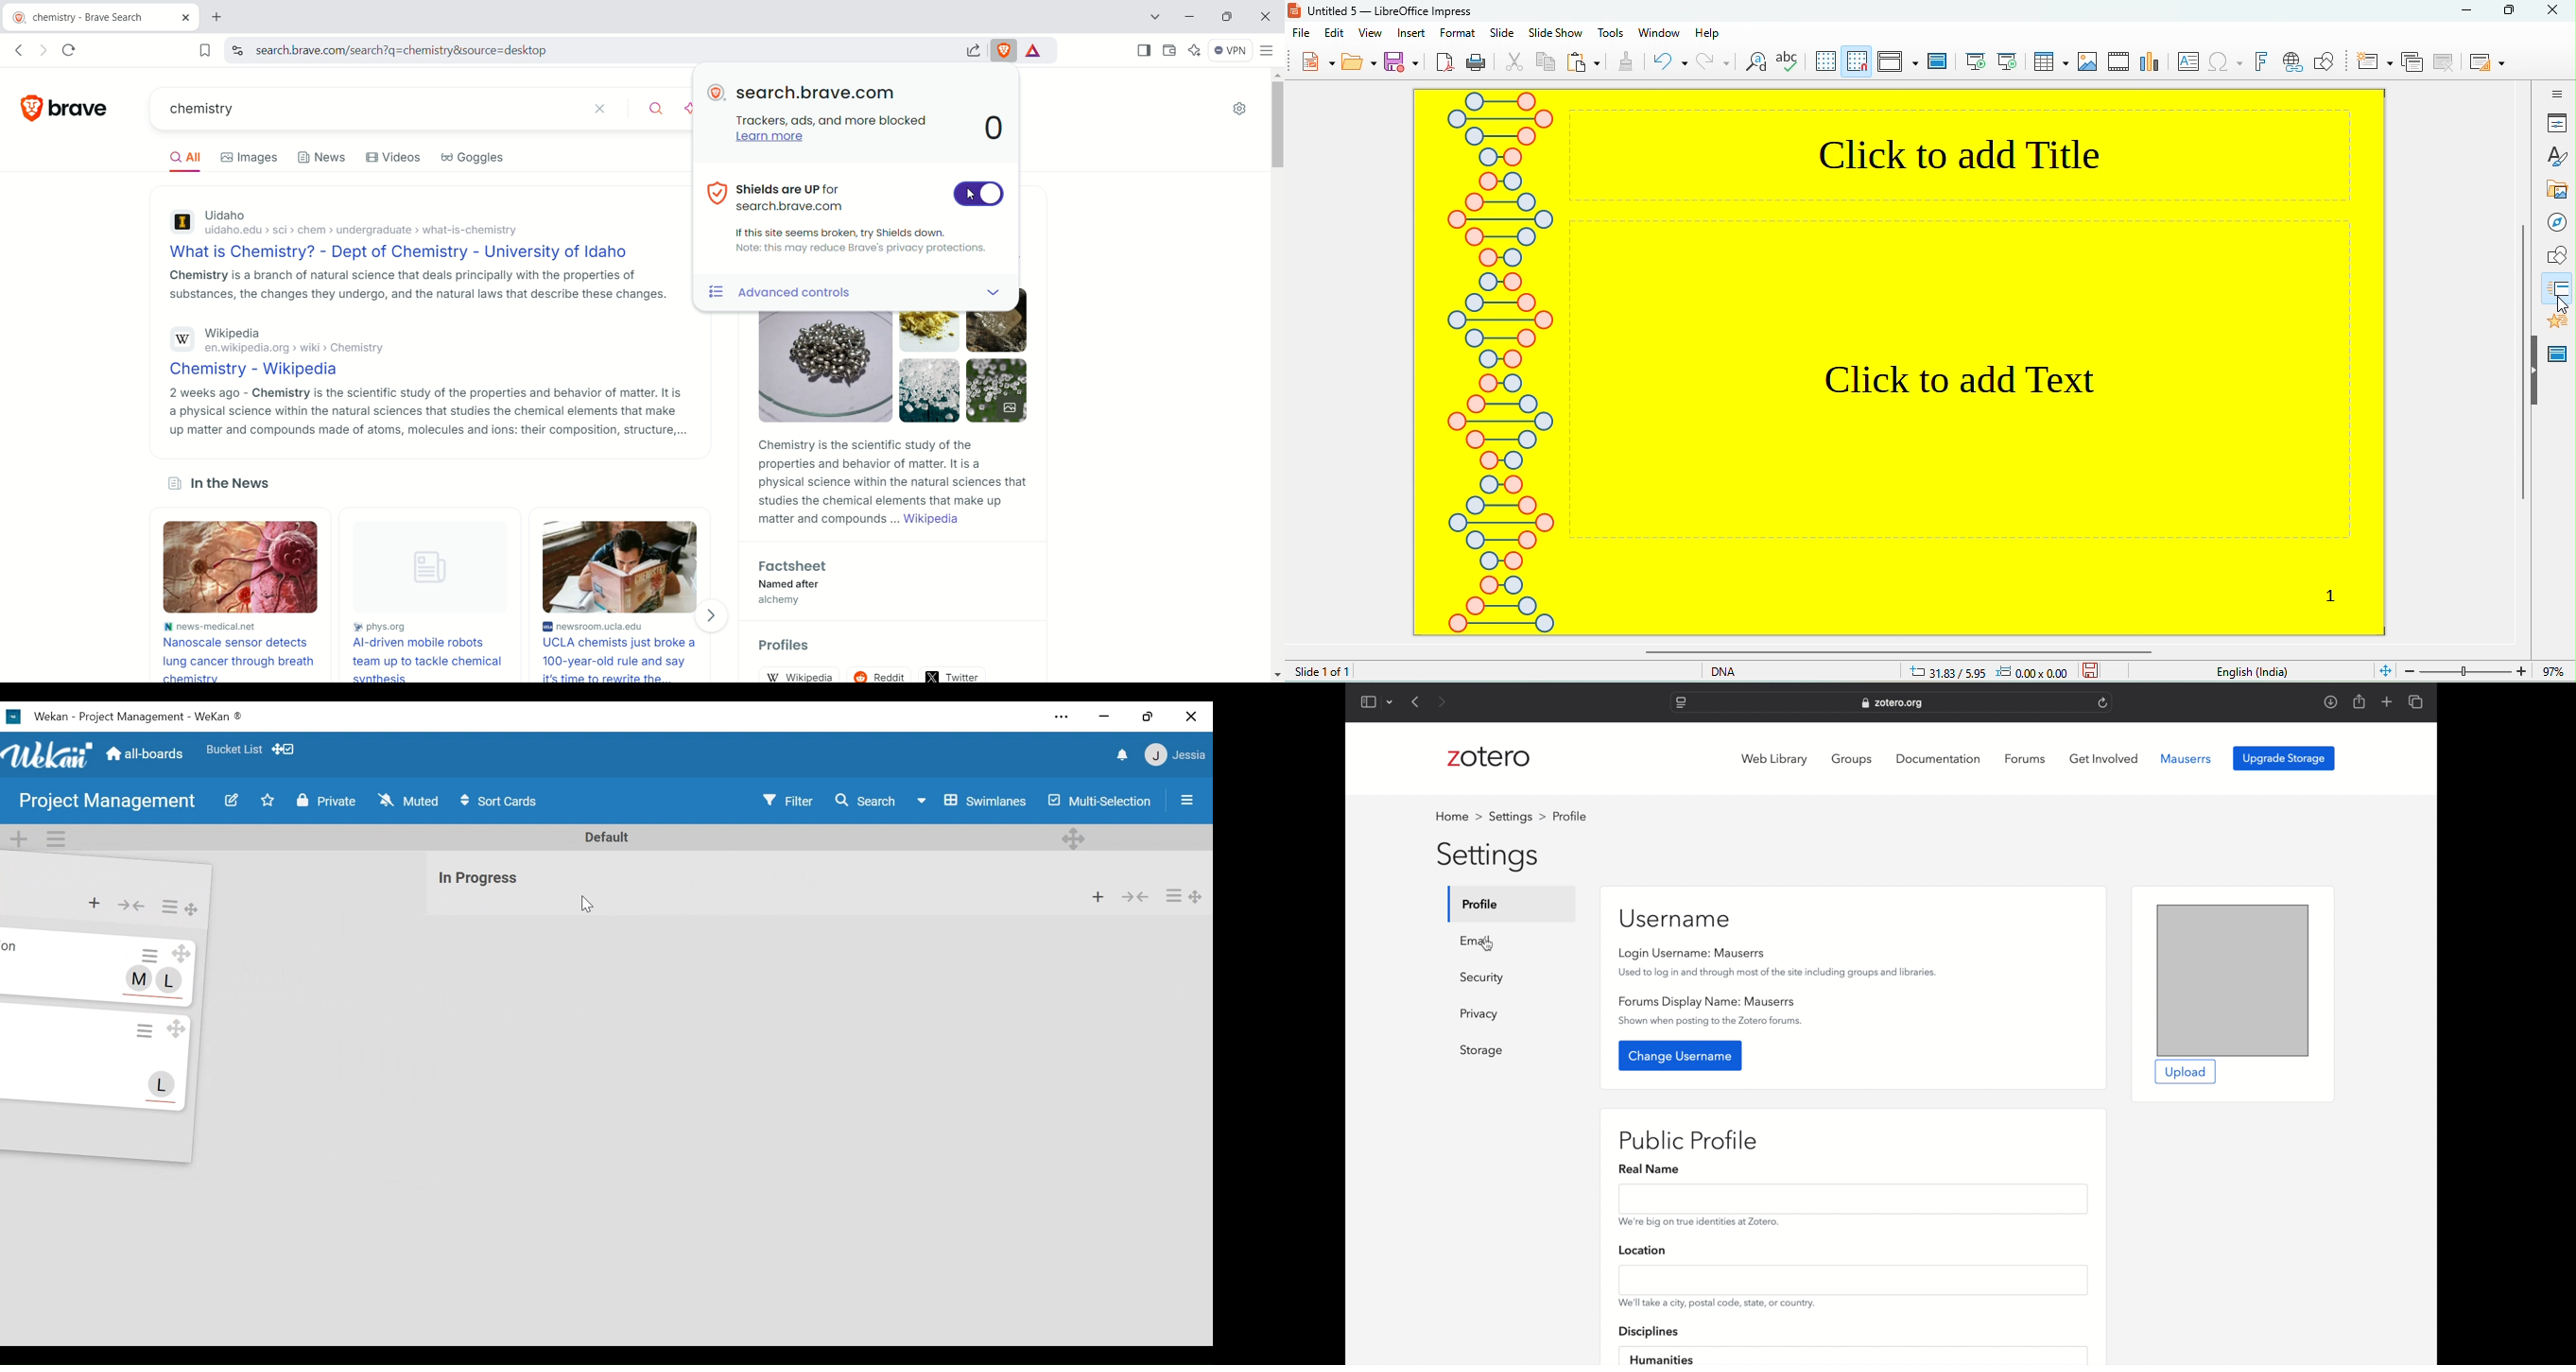  Describe the element at coordinates (2521, 362) in the screenshot. I see `vertical scroll bar` at that location.